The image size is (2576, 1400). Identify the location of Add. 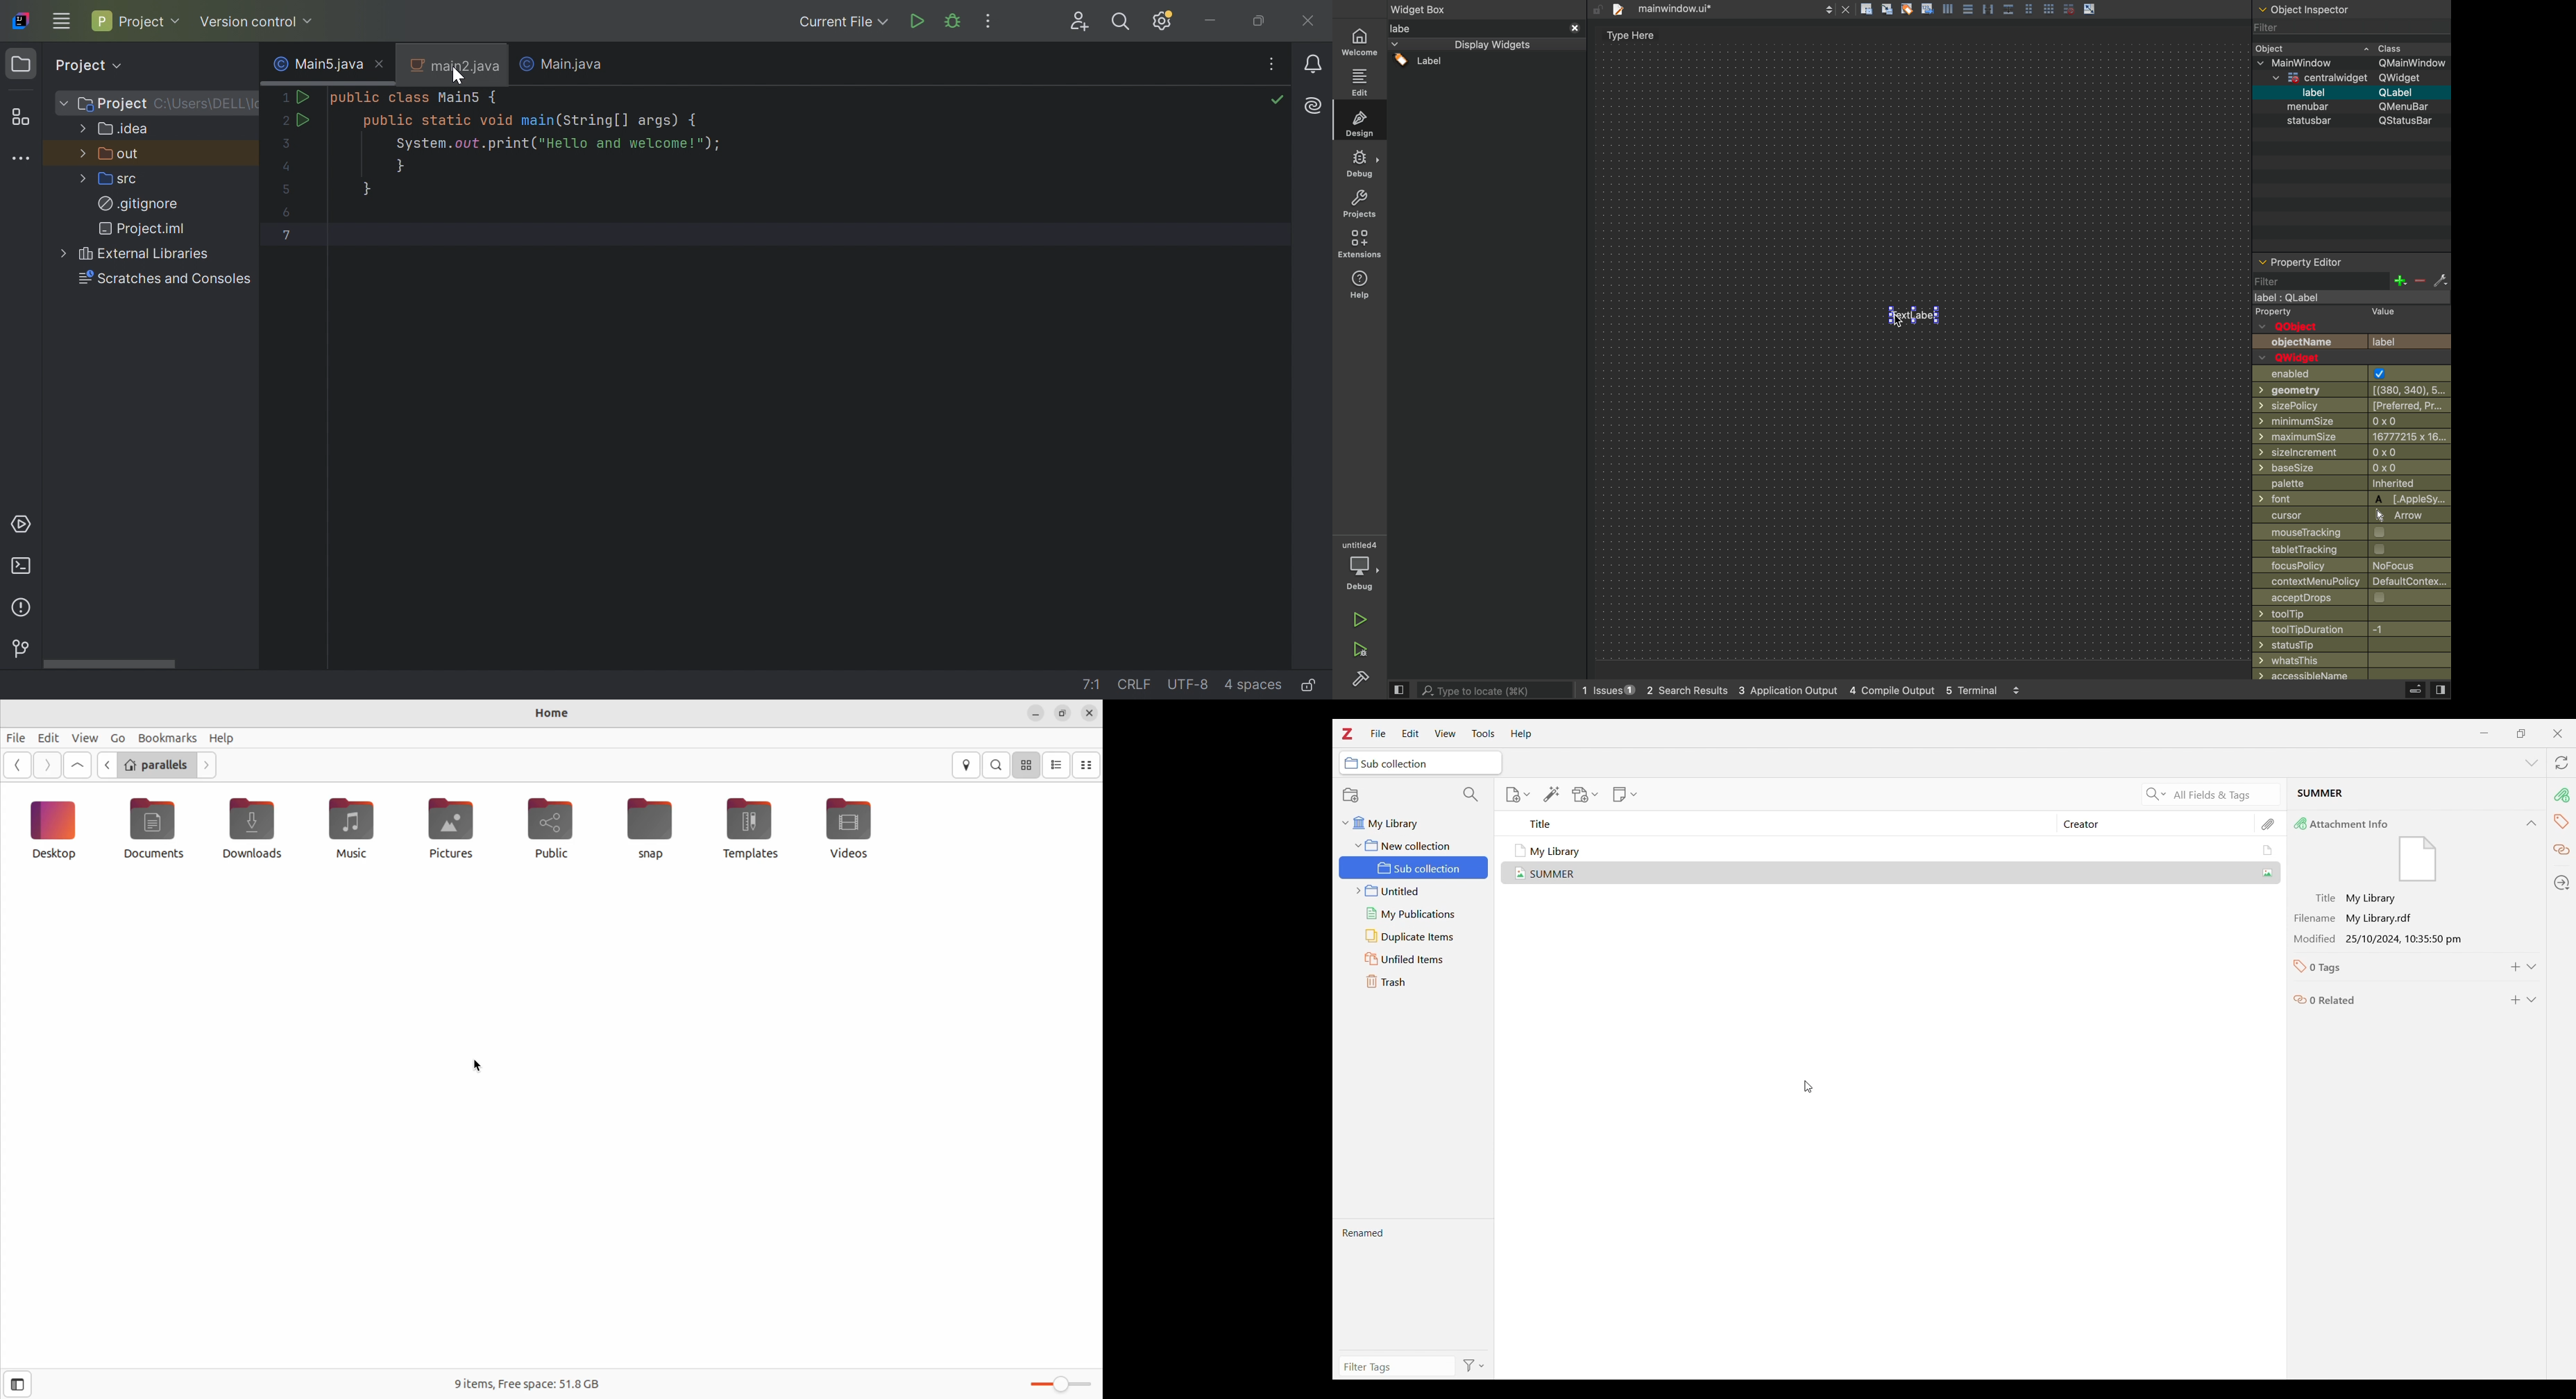
(2516, 967).